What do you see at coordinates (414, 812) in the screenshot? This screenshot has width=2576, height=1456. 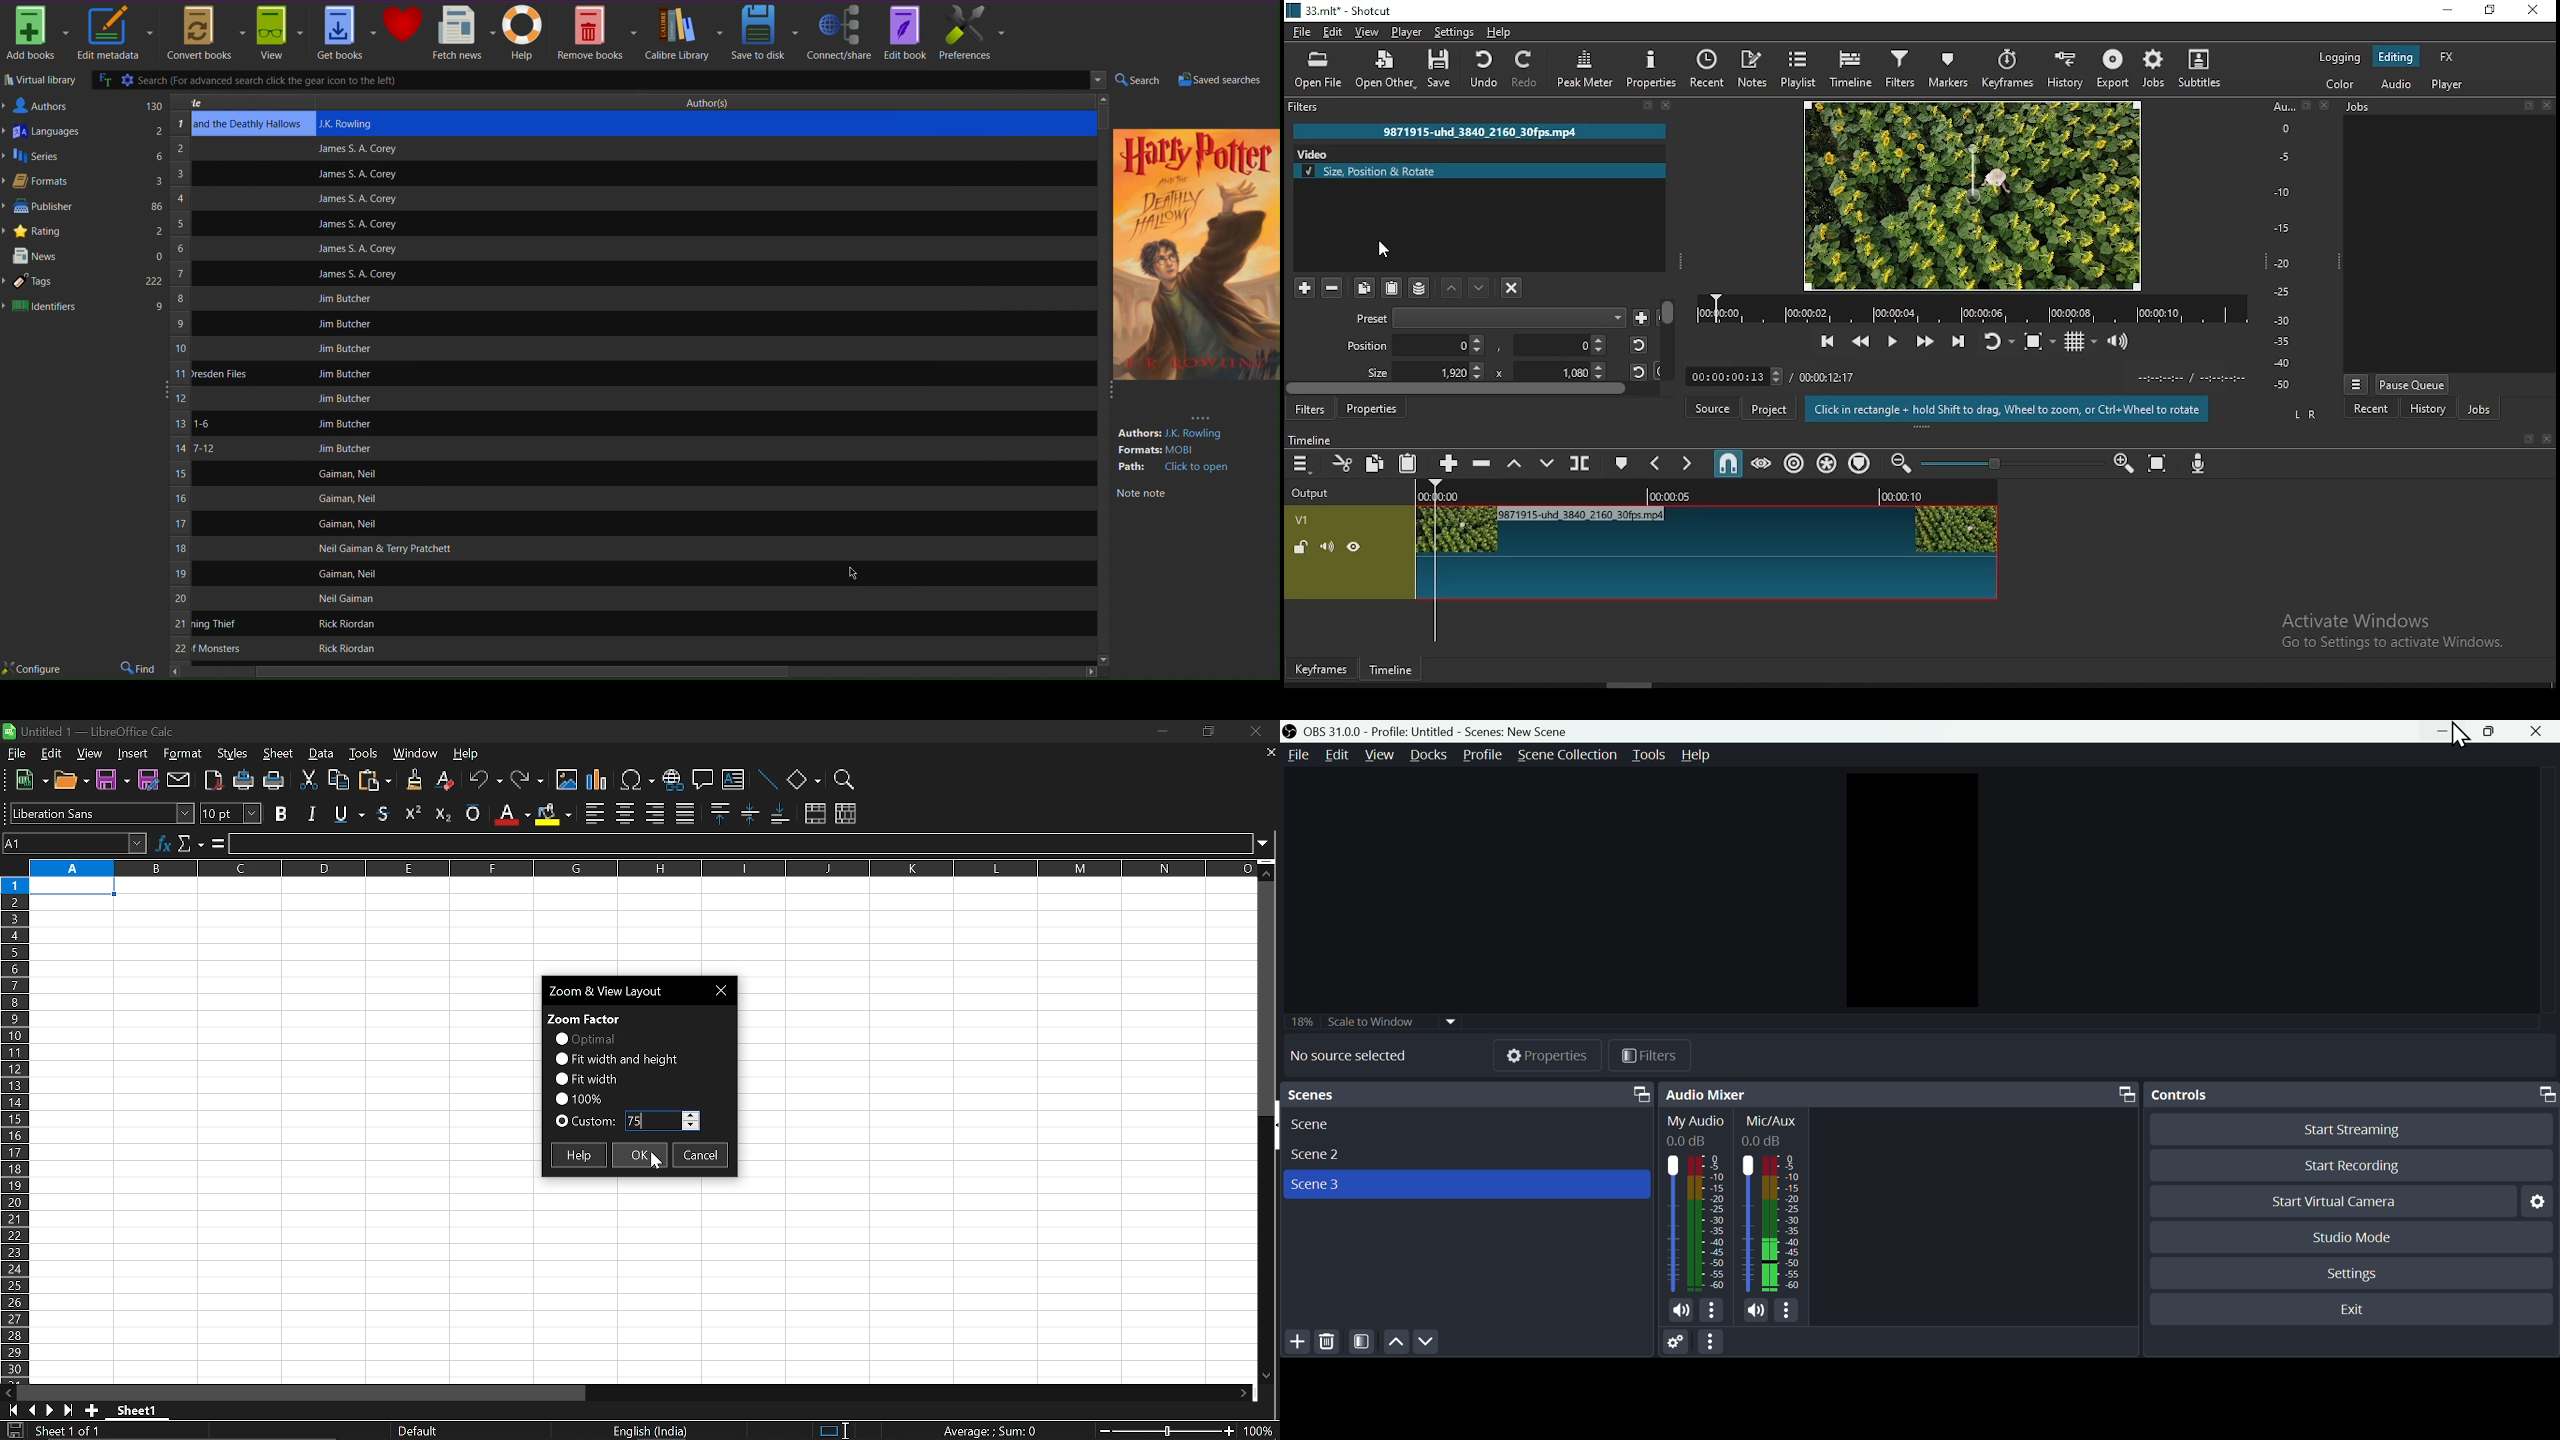 I see `superscript` at bounding box center [414, 812].